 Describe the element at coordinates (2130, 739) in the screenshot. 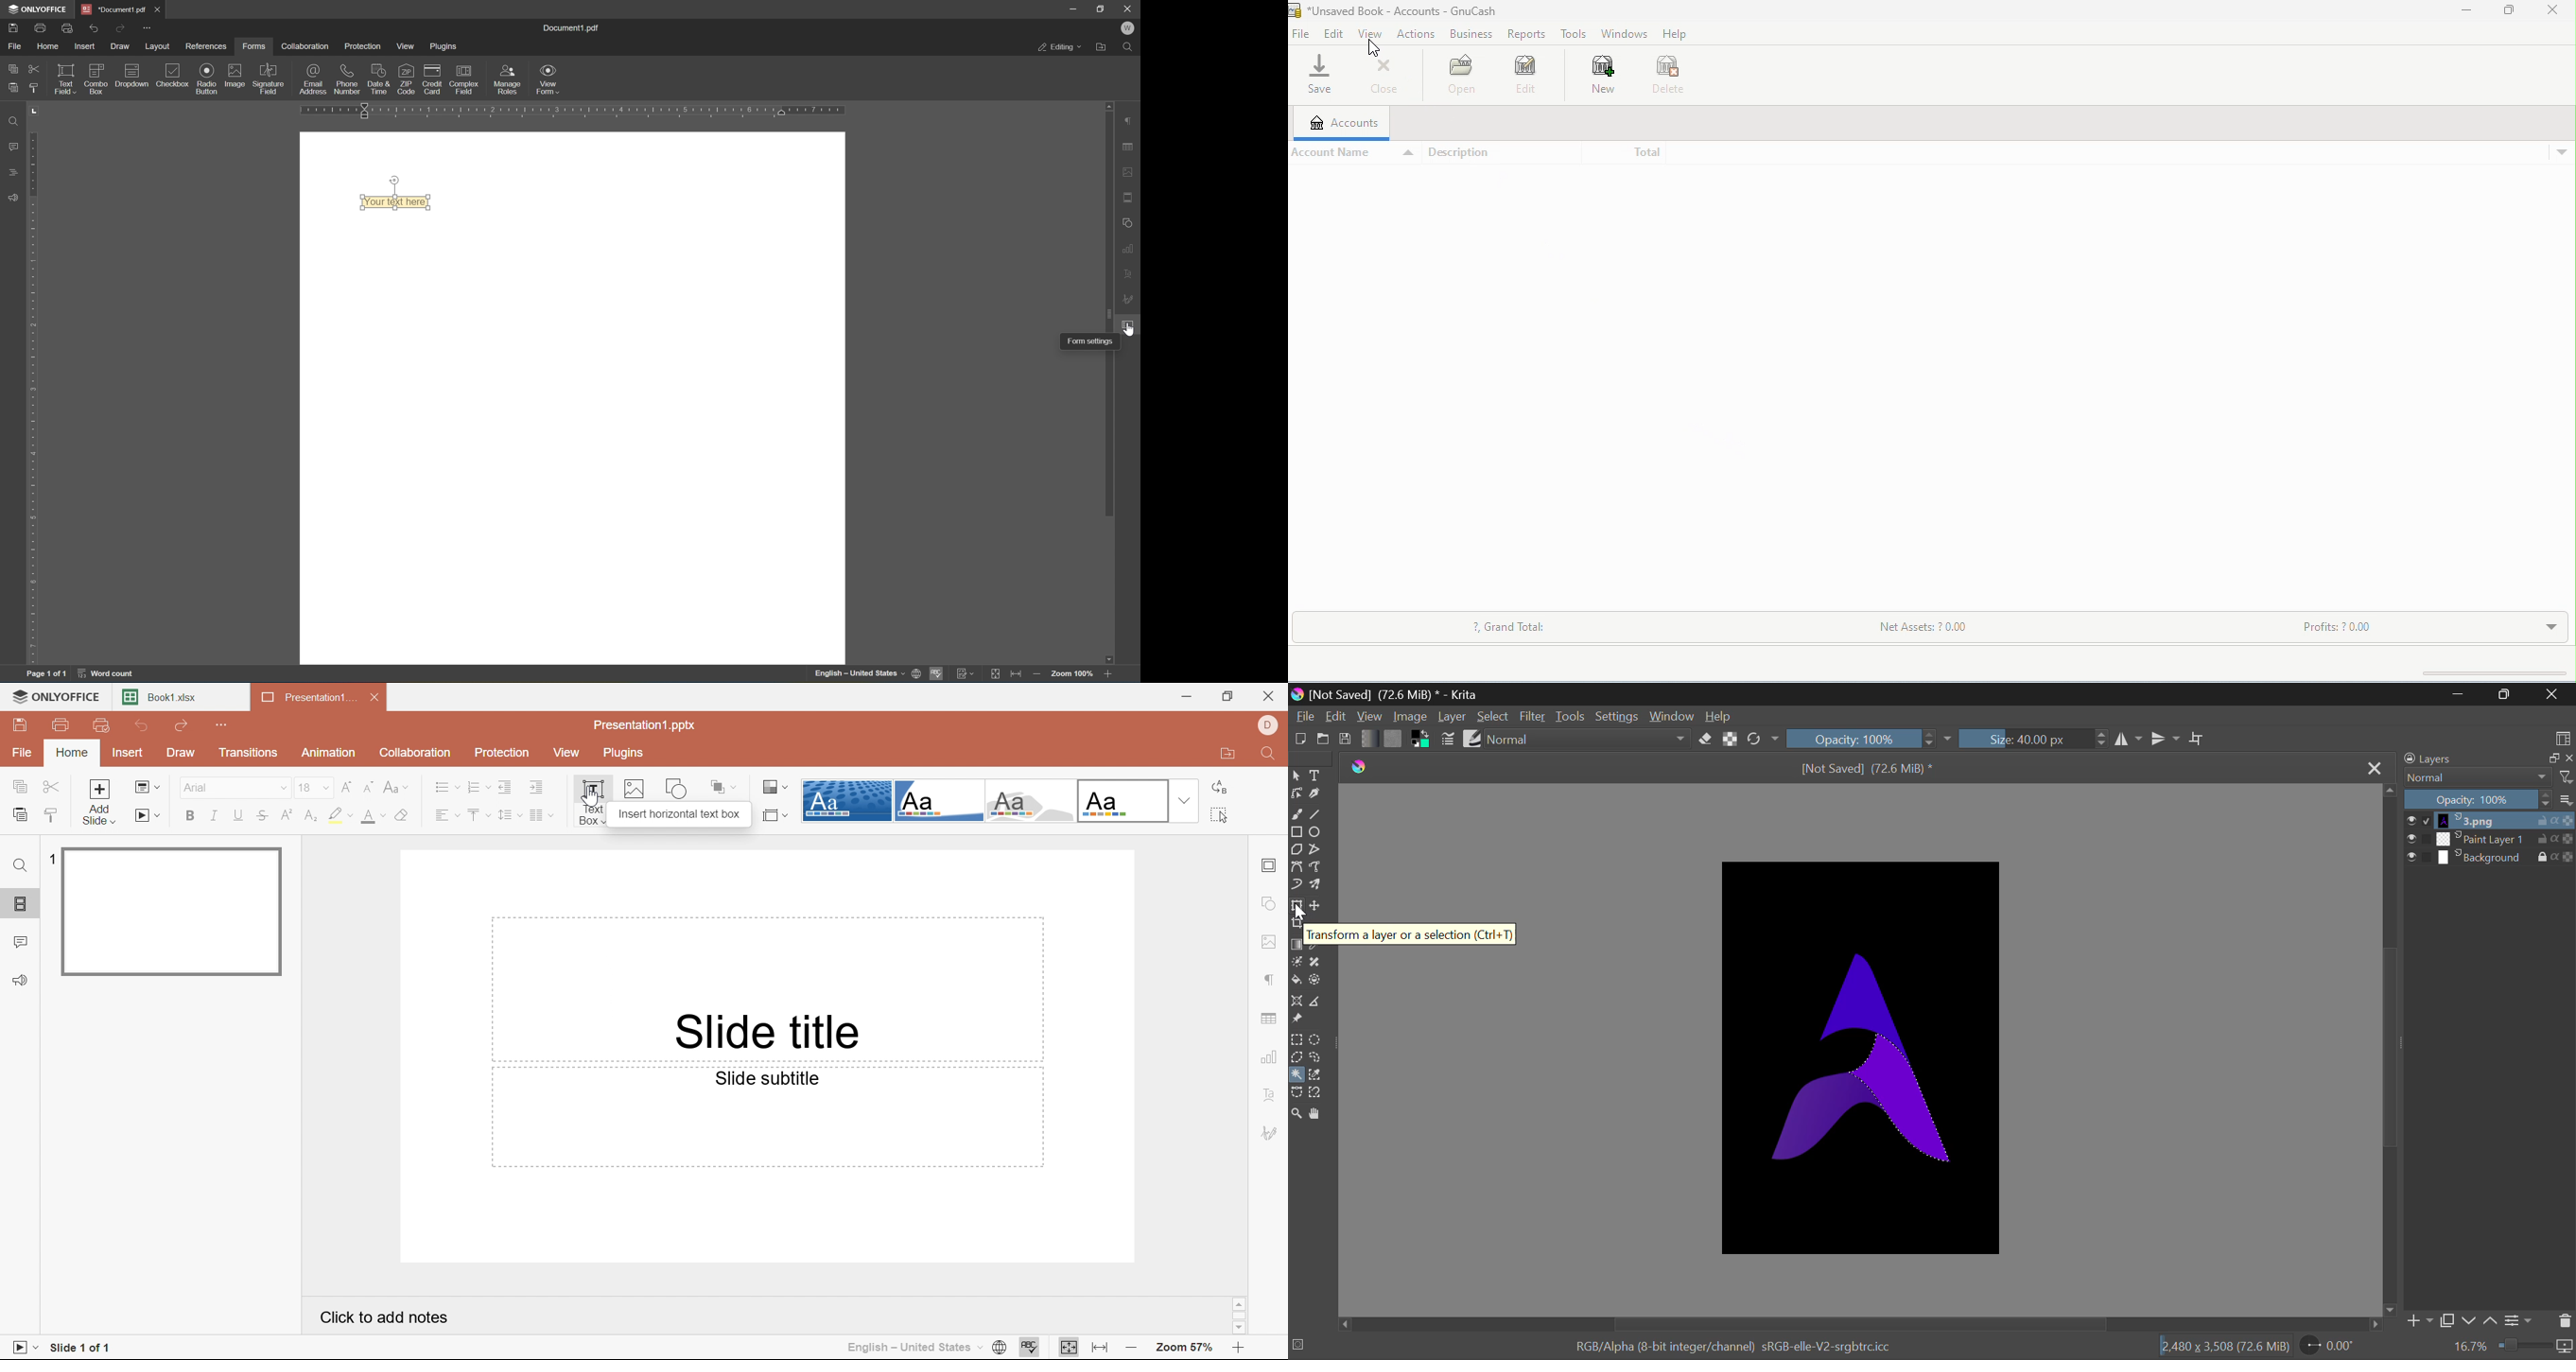

I see `Vertical Mirror Flip` at that location.